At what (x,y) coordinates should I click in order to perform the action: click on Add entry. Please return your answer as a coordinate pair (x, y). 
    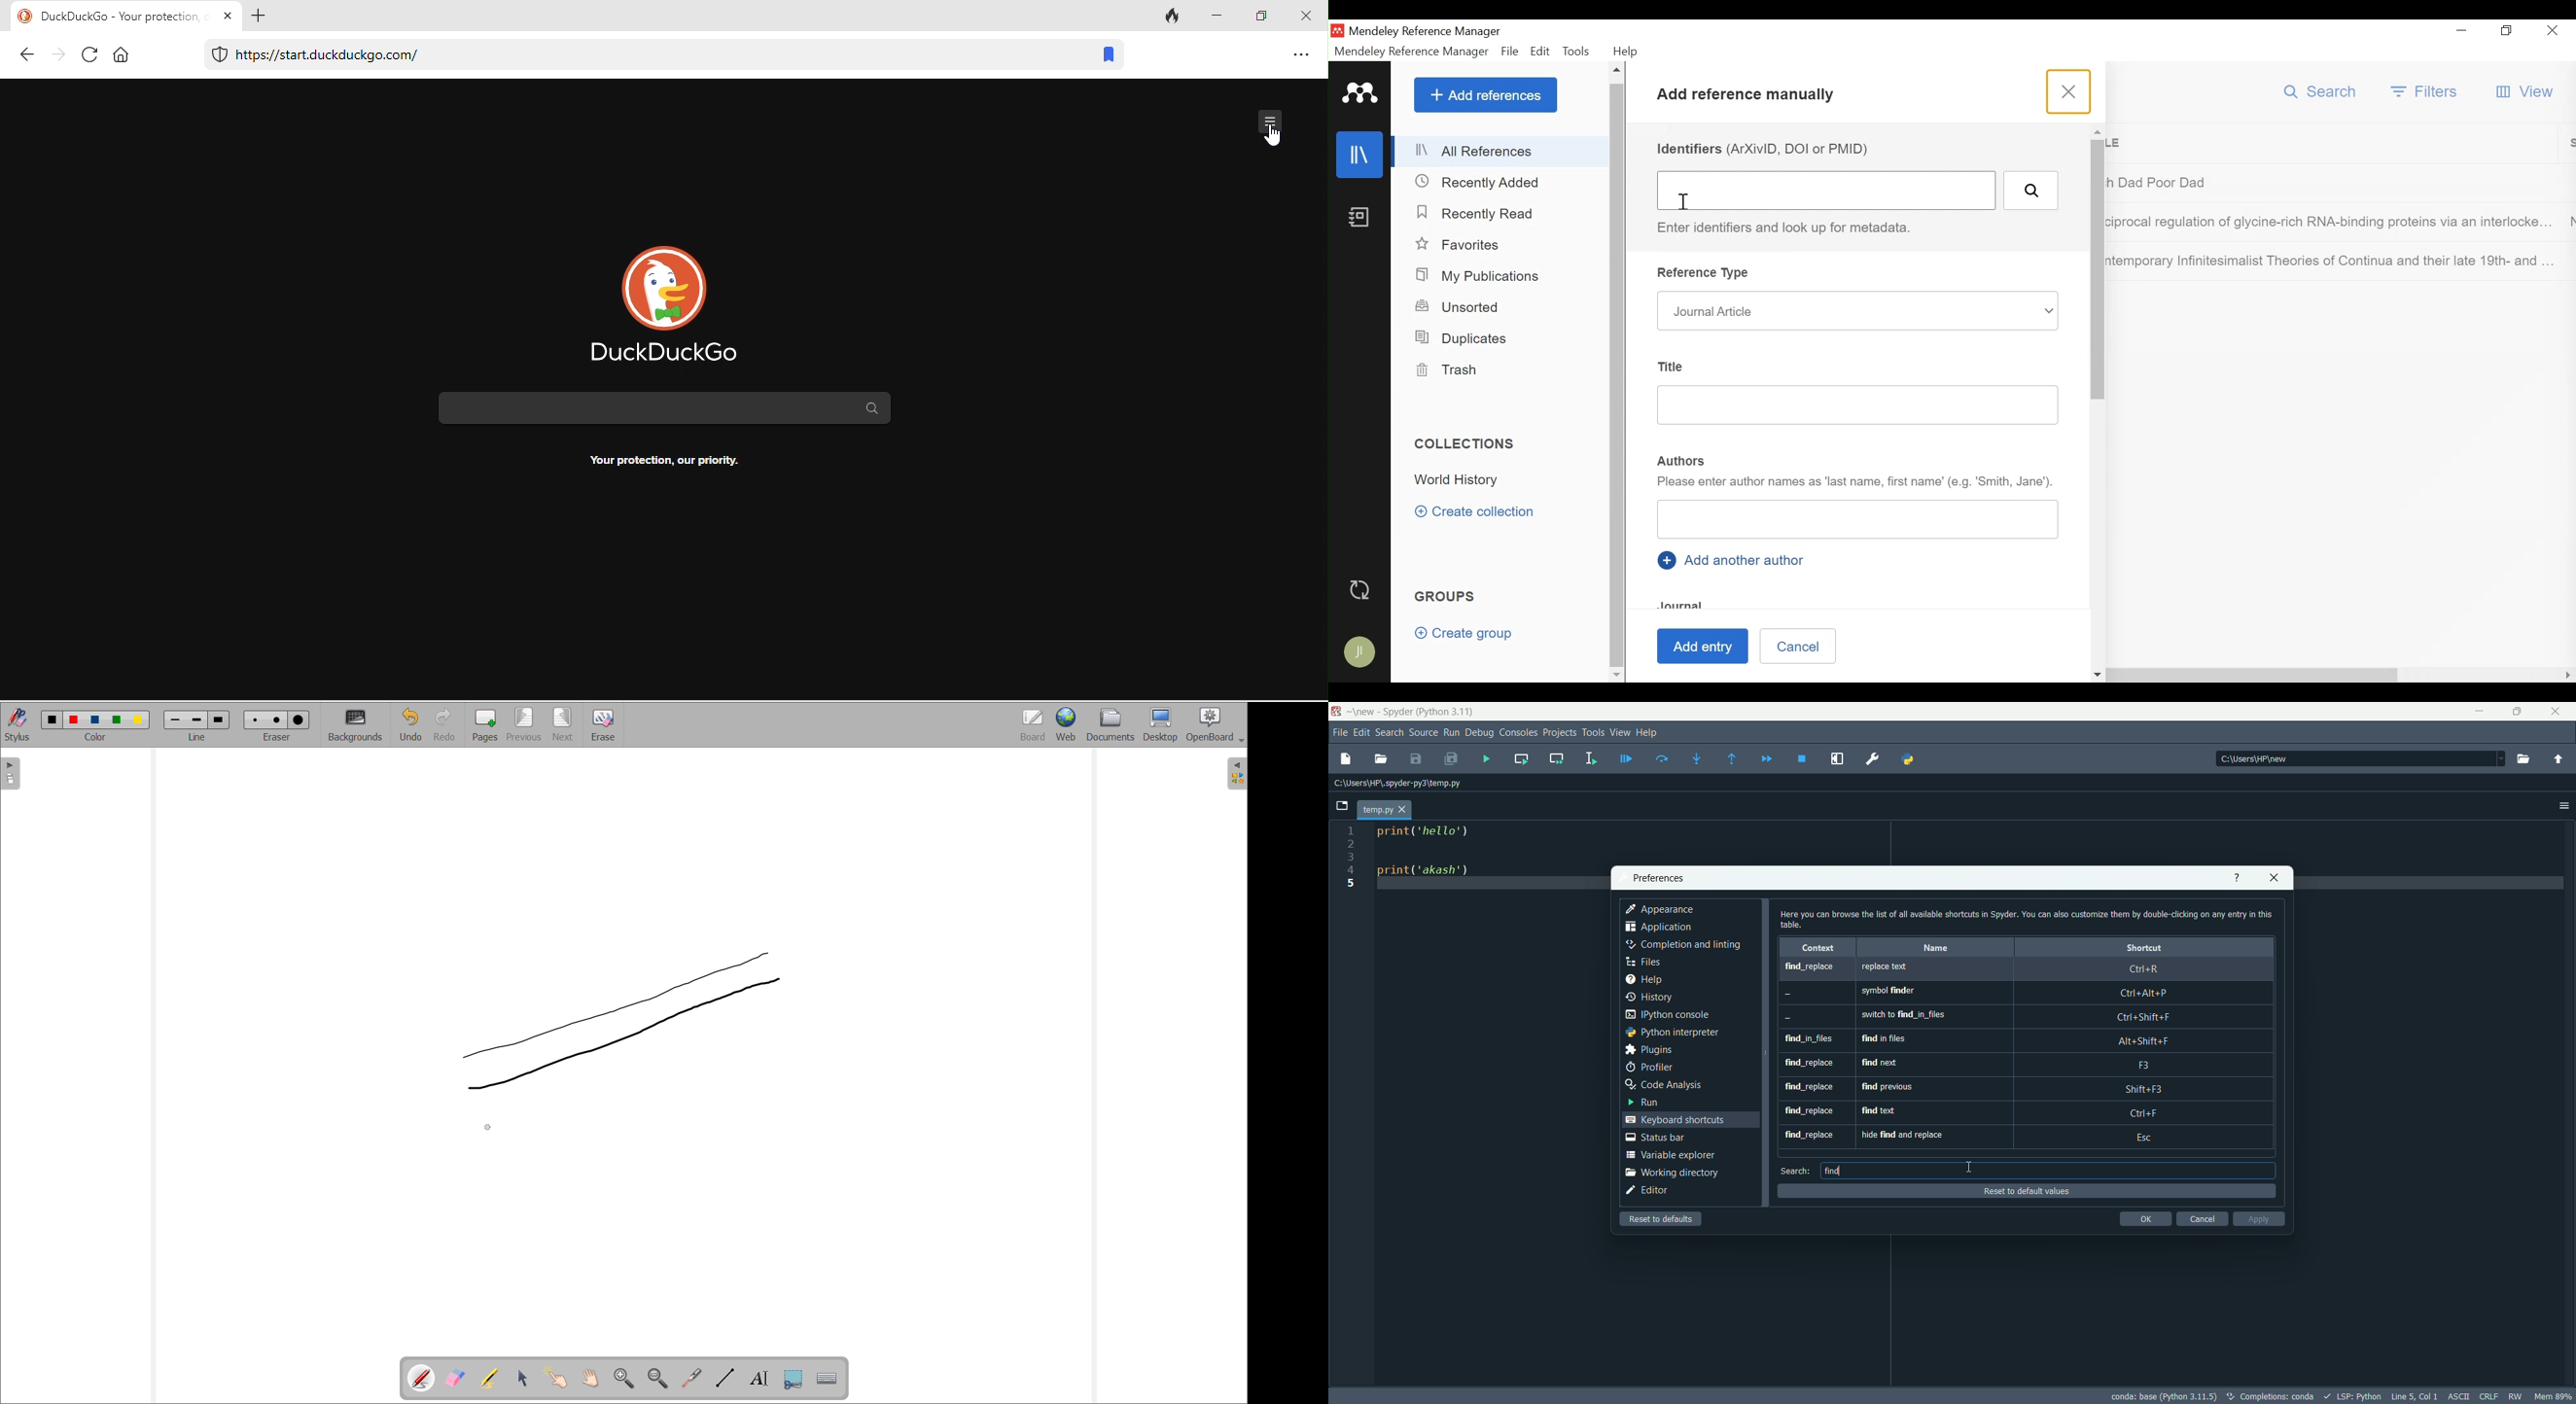
    Looking at the image, I should click on (1706, 646).